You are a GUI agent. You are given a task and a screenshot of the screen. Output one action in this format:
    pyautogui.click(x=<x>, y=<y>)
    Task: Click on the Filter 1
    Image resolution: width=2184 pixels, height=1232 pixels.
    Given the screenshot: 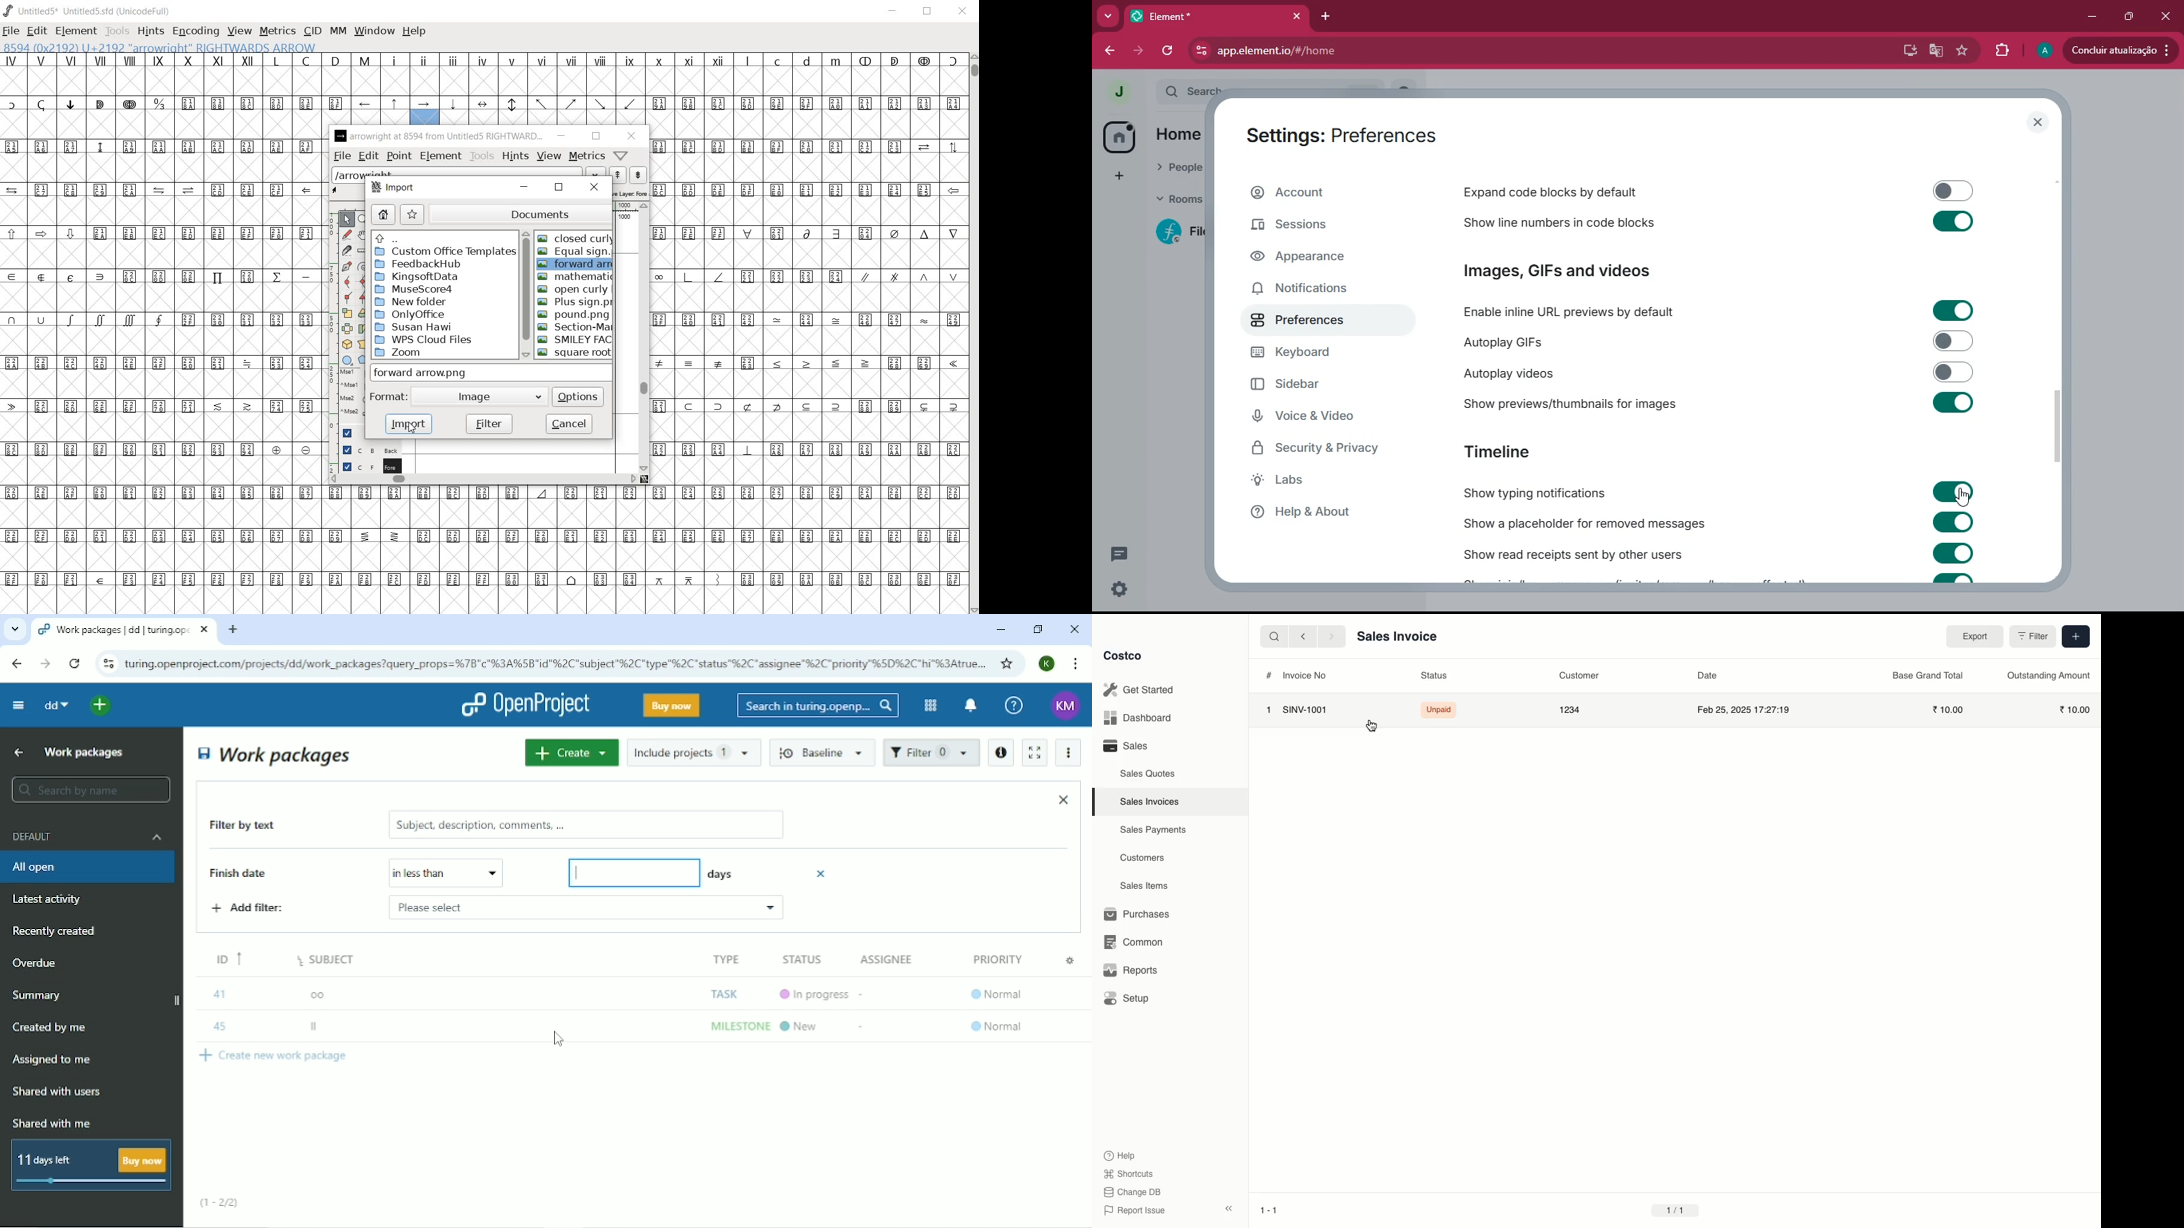 What is the action you would take?
    pyautogui.click(x=931, y=754)
    